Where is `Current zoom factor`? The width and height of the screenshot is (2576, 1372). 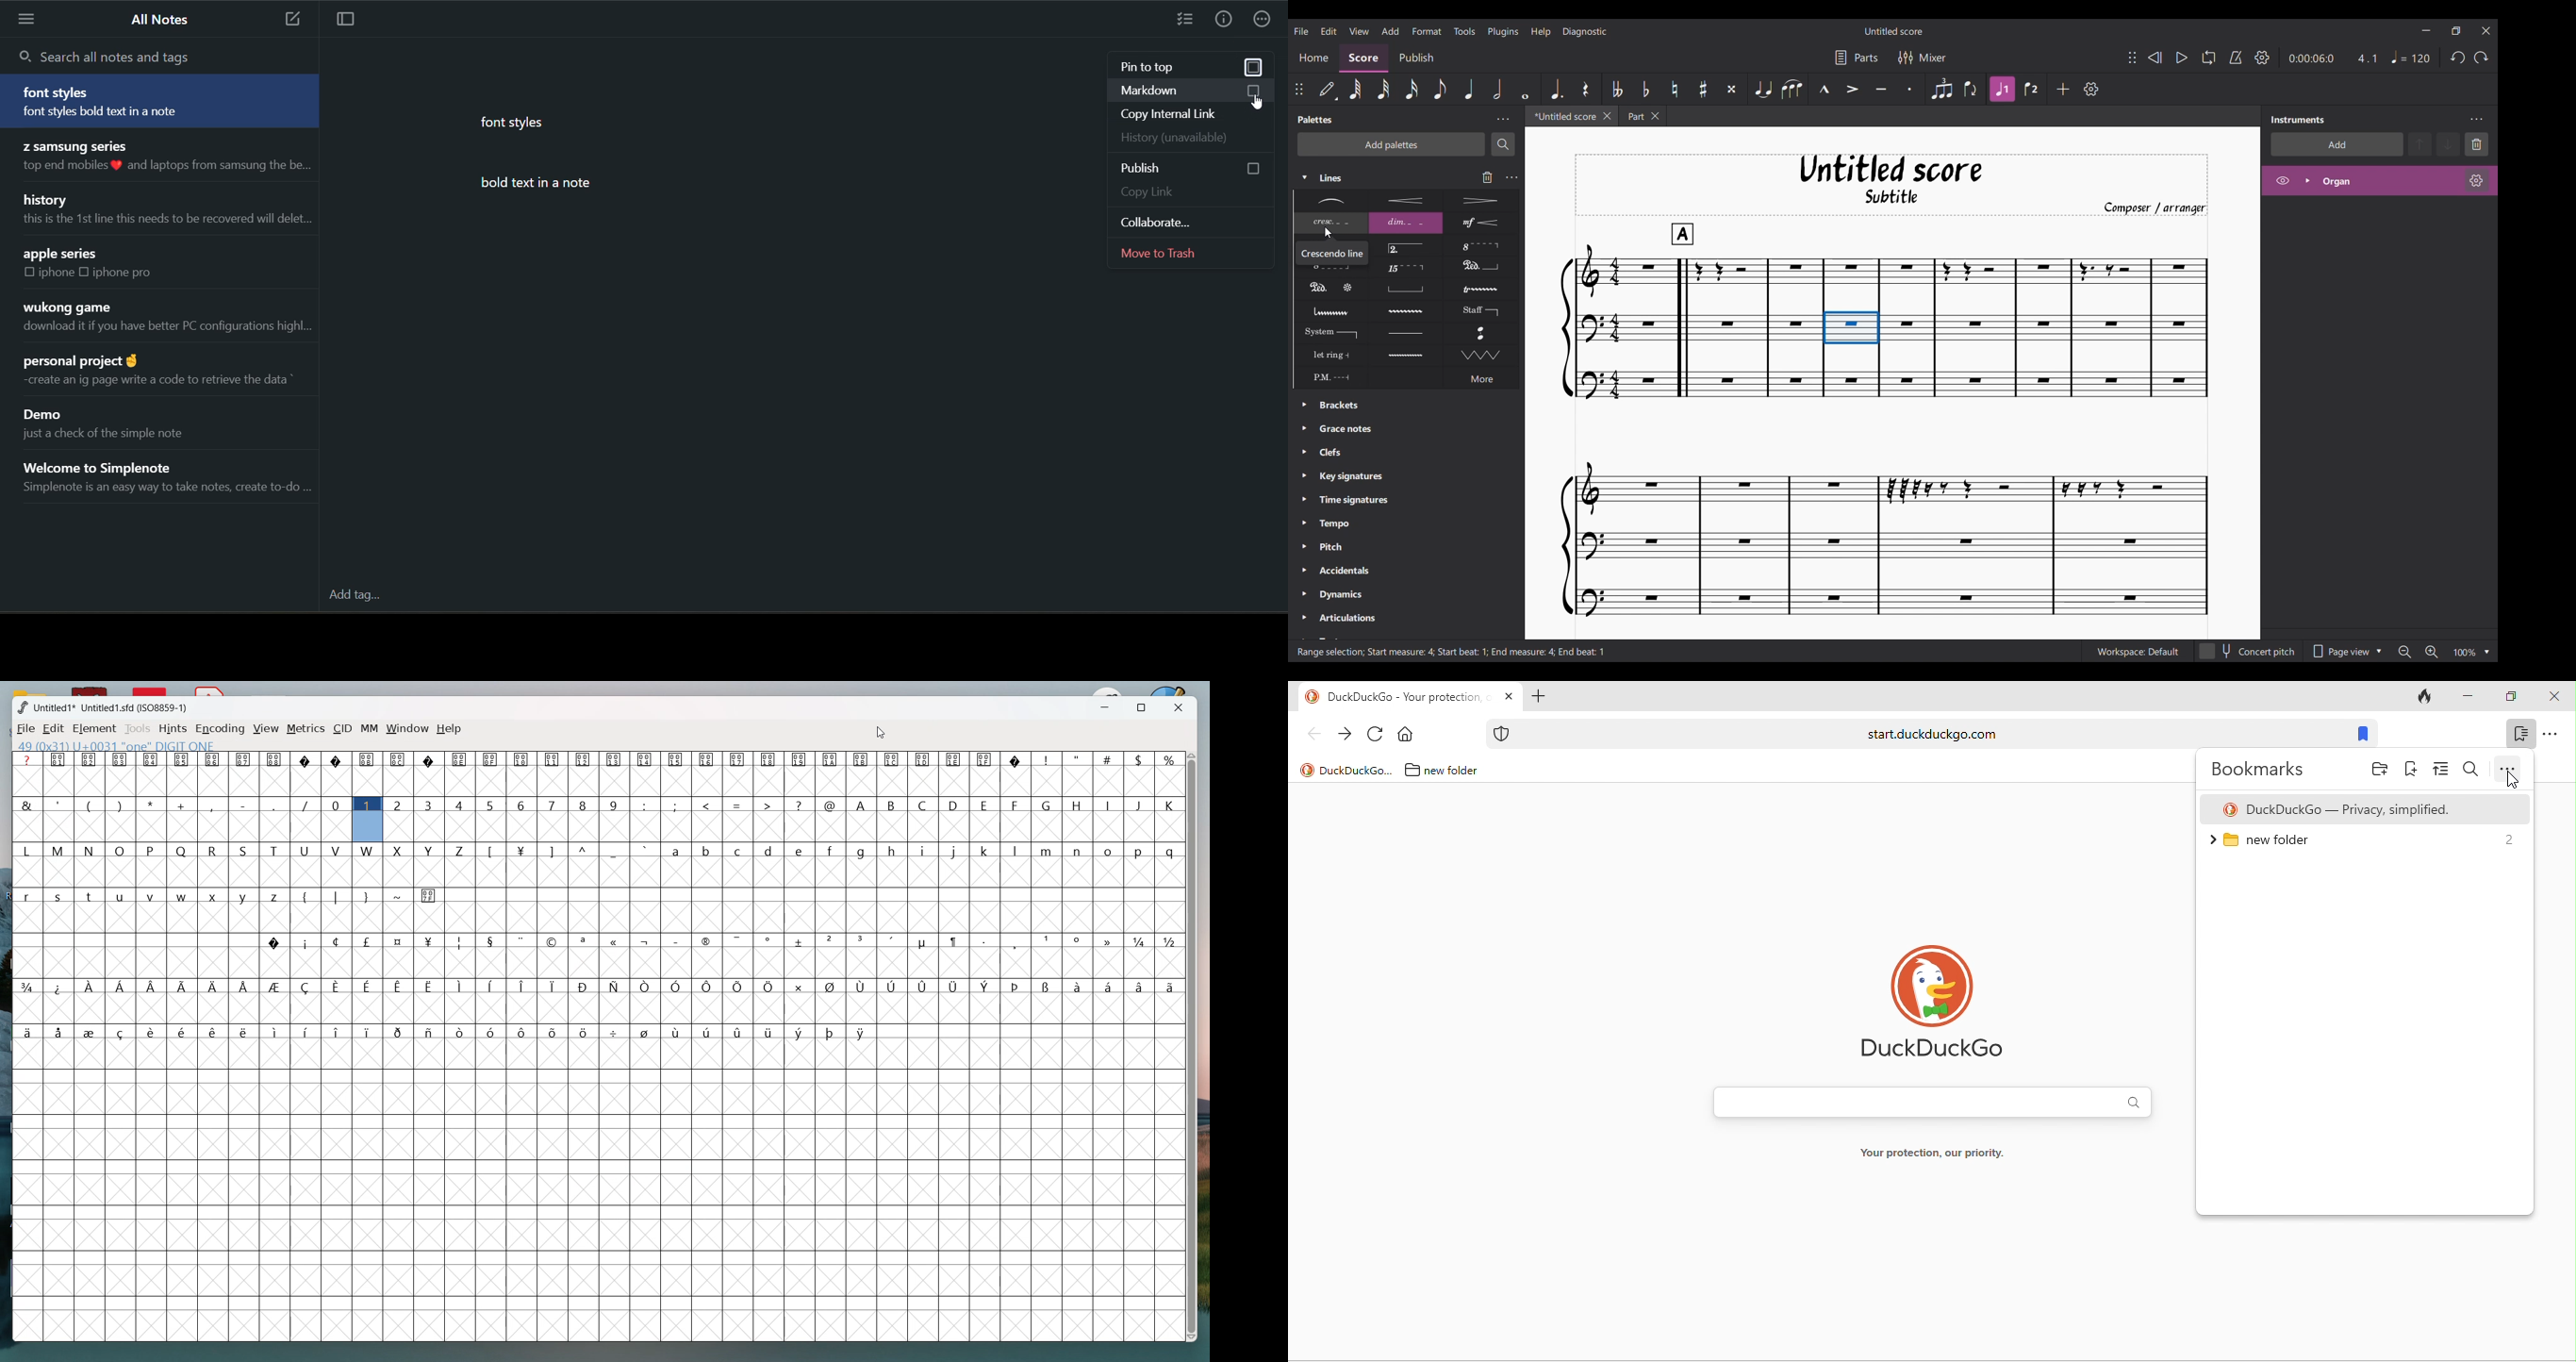 Current zoom factor is located at coordinates (2465, 653).